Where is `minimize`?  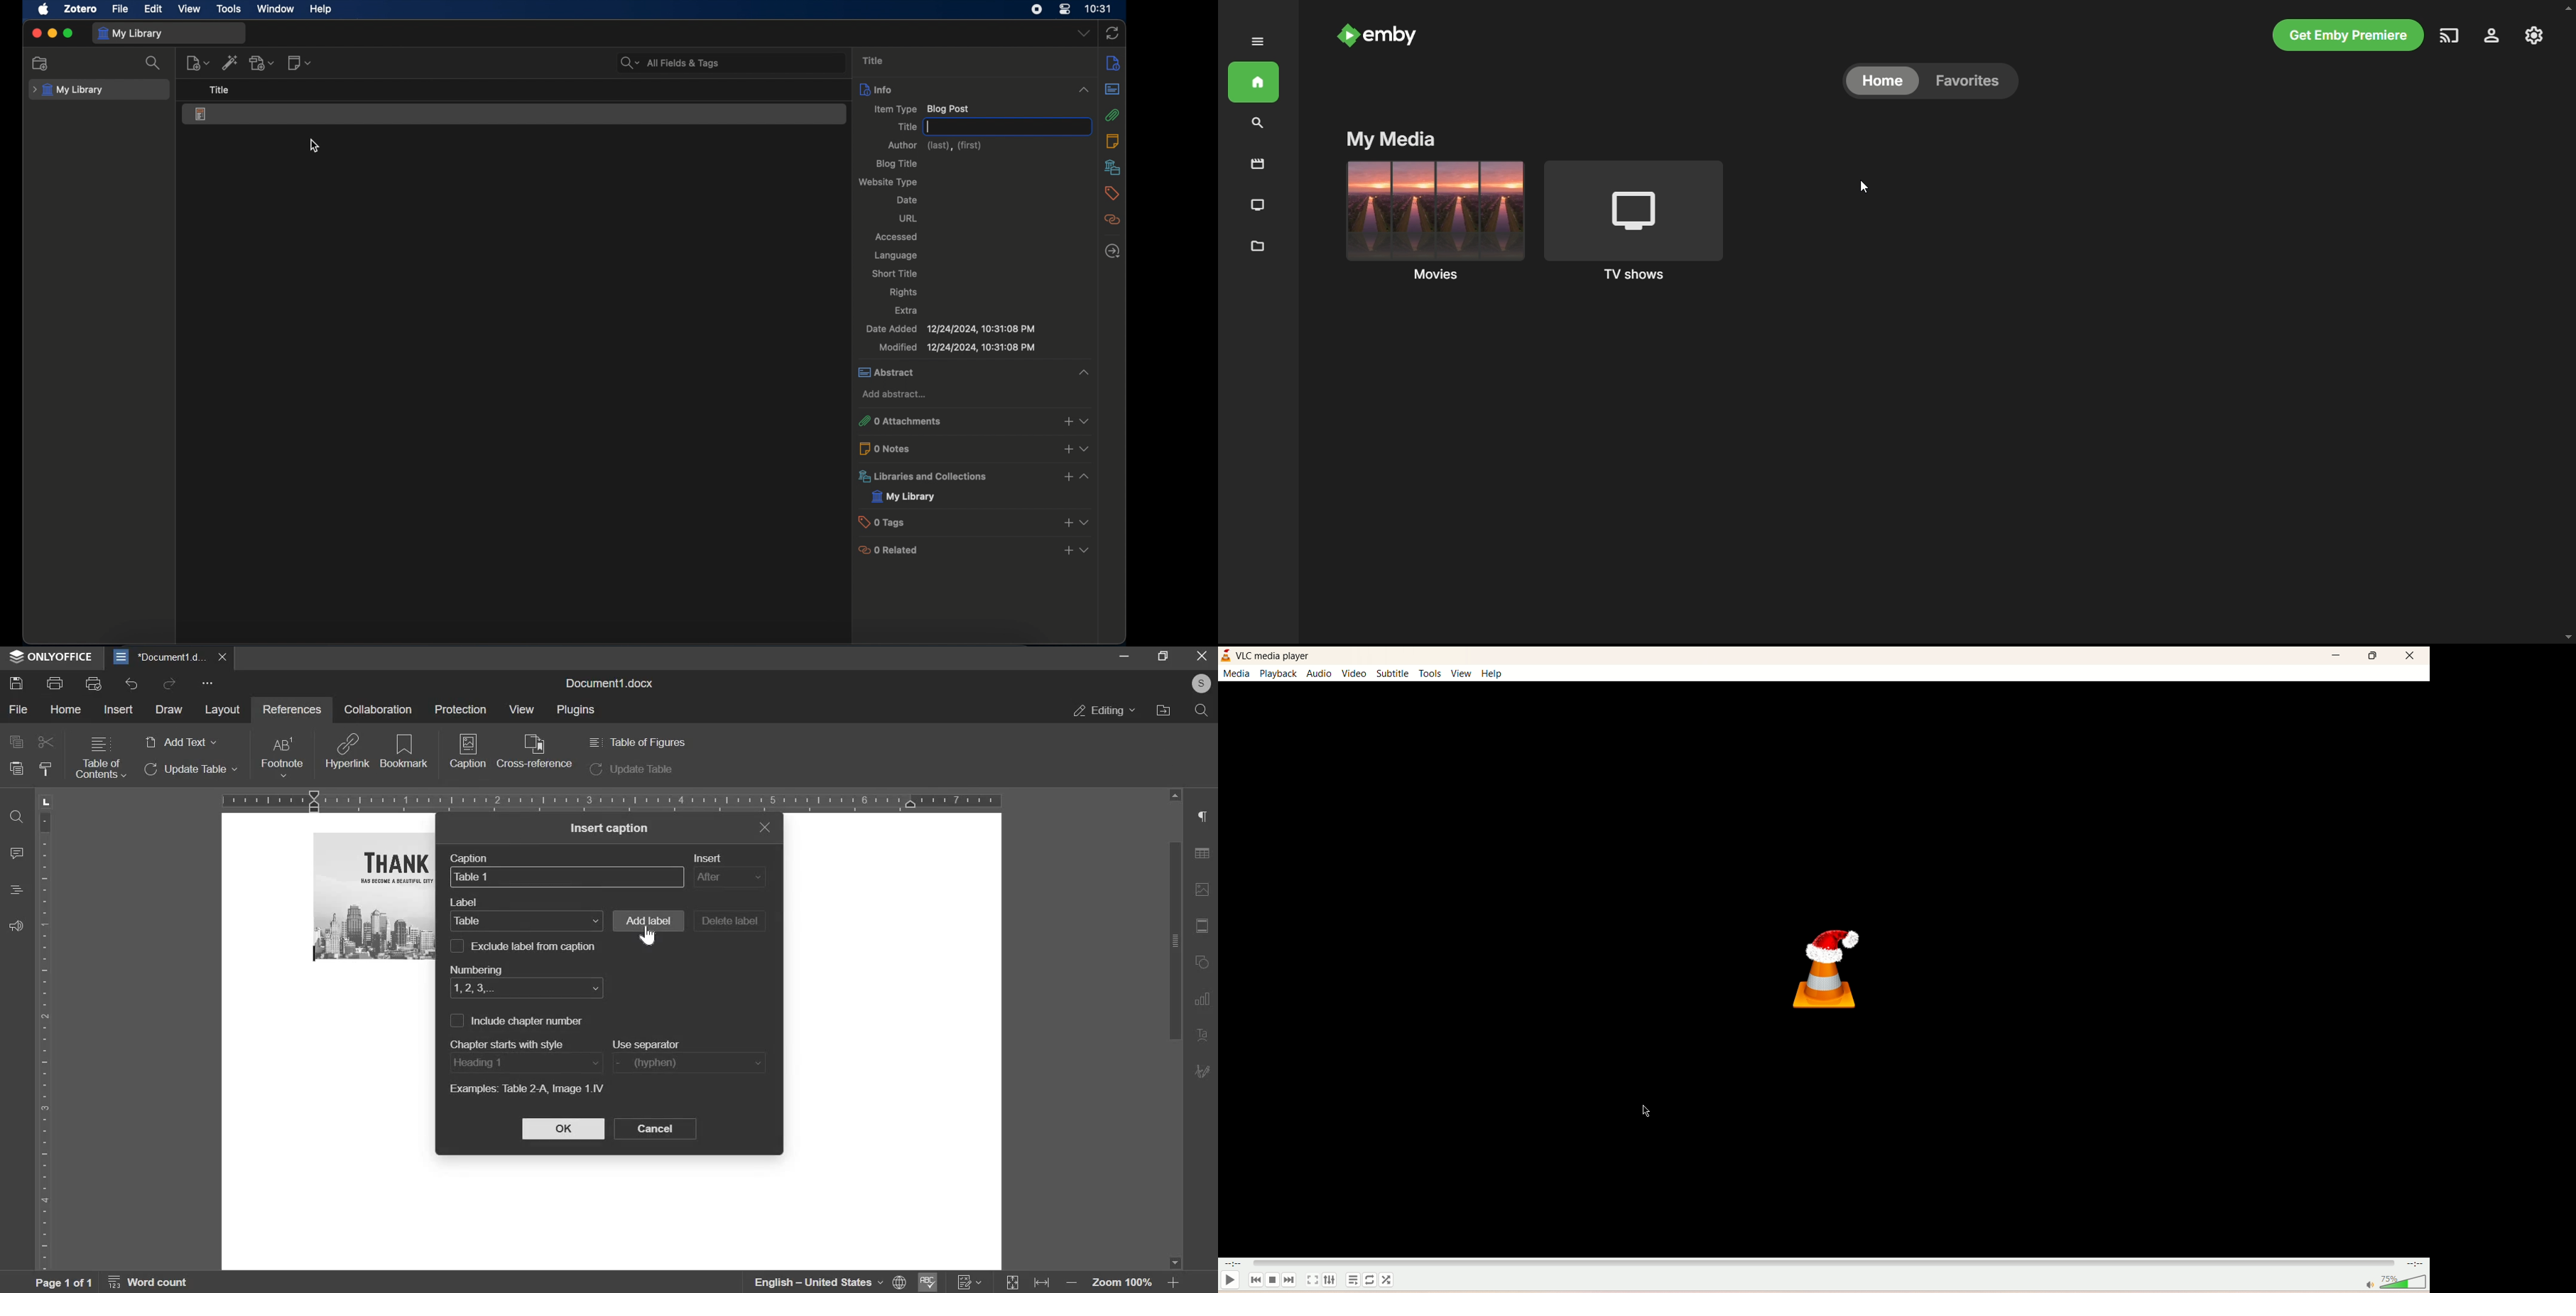
minimize is located at coordinates (2337, 657).